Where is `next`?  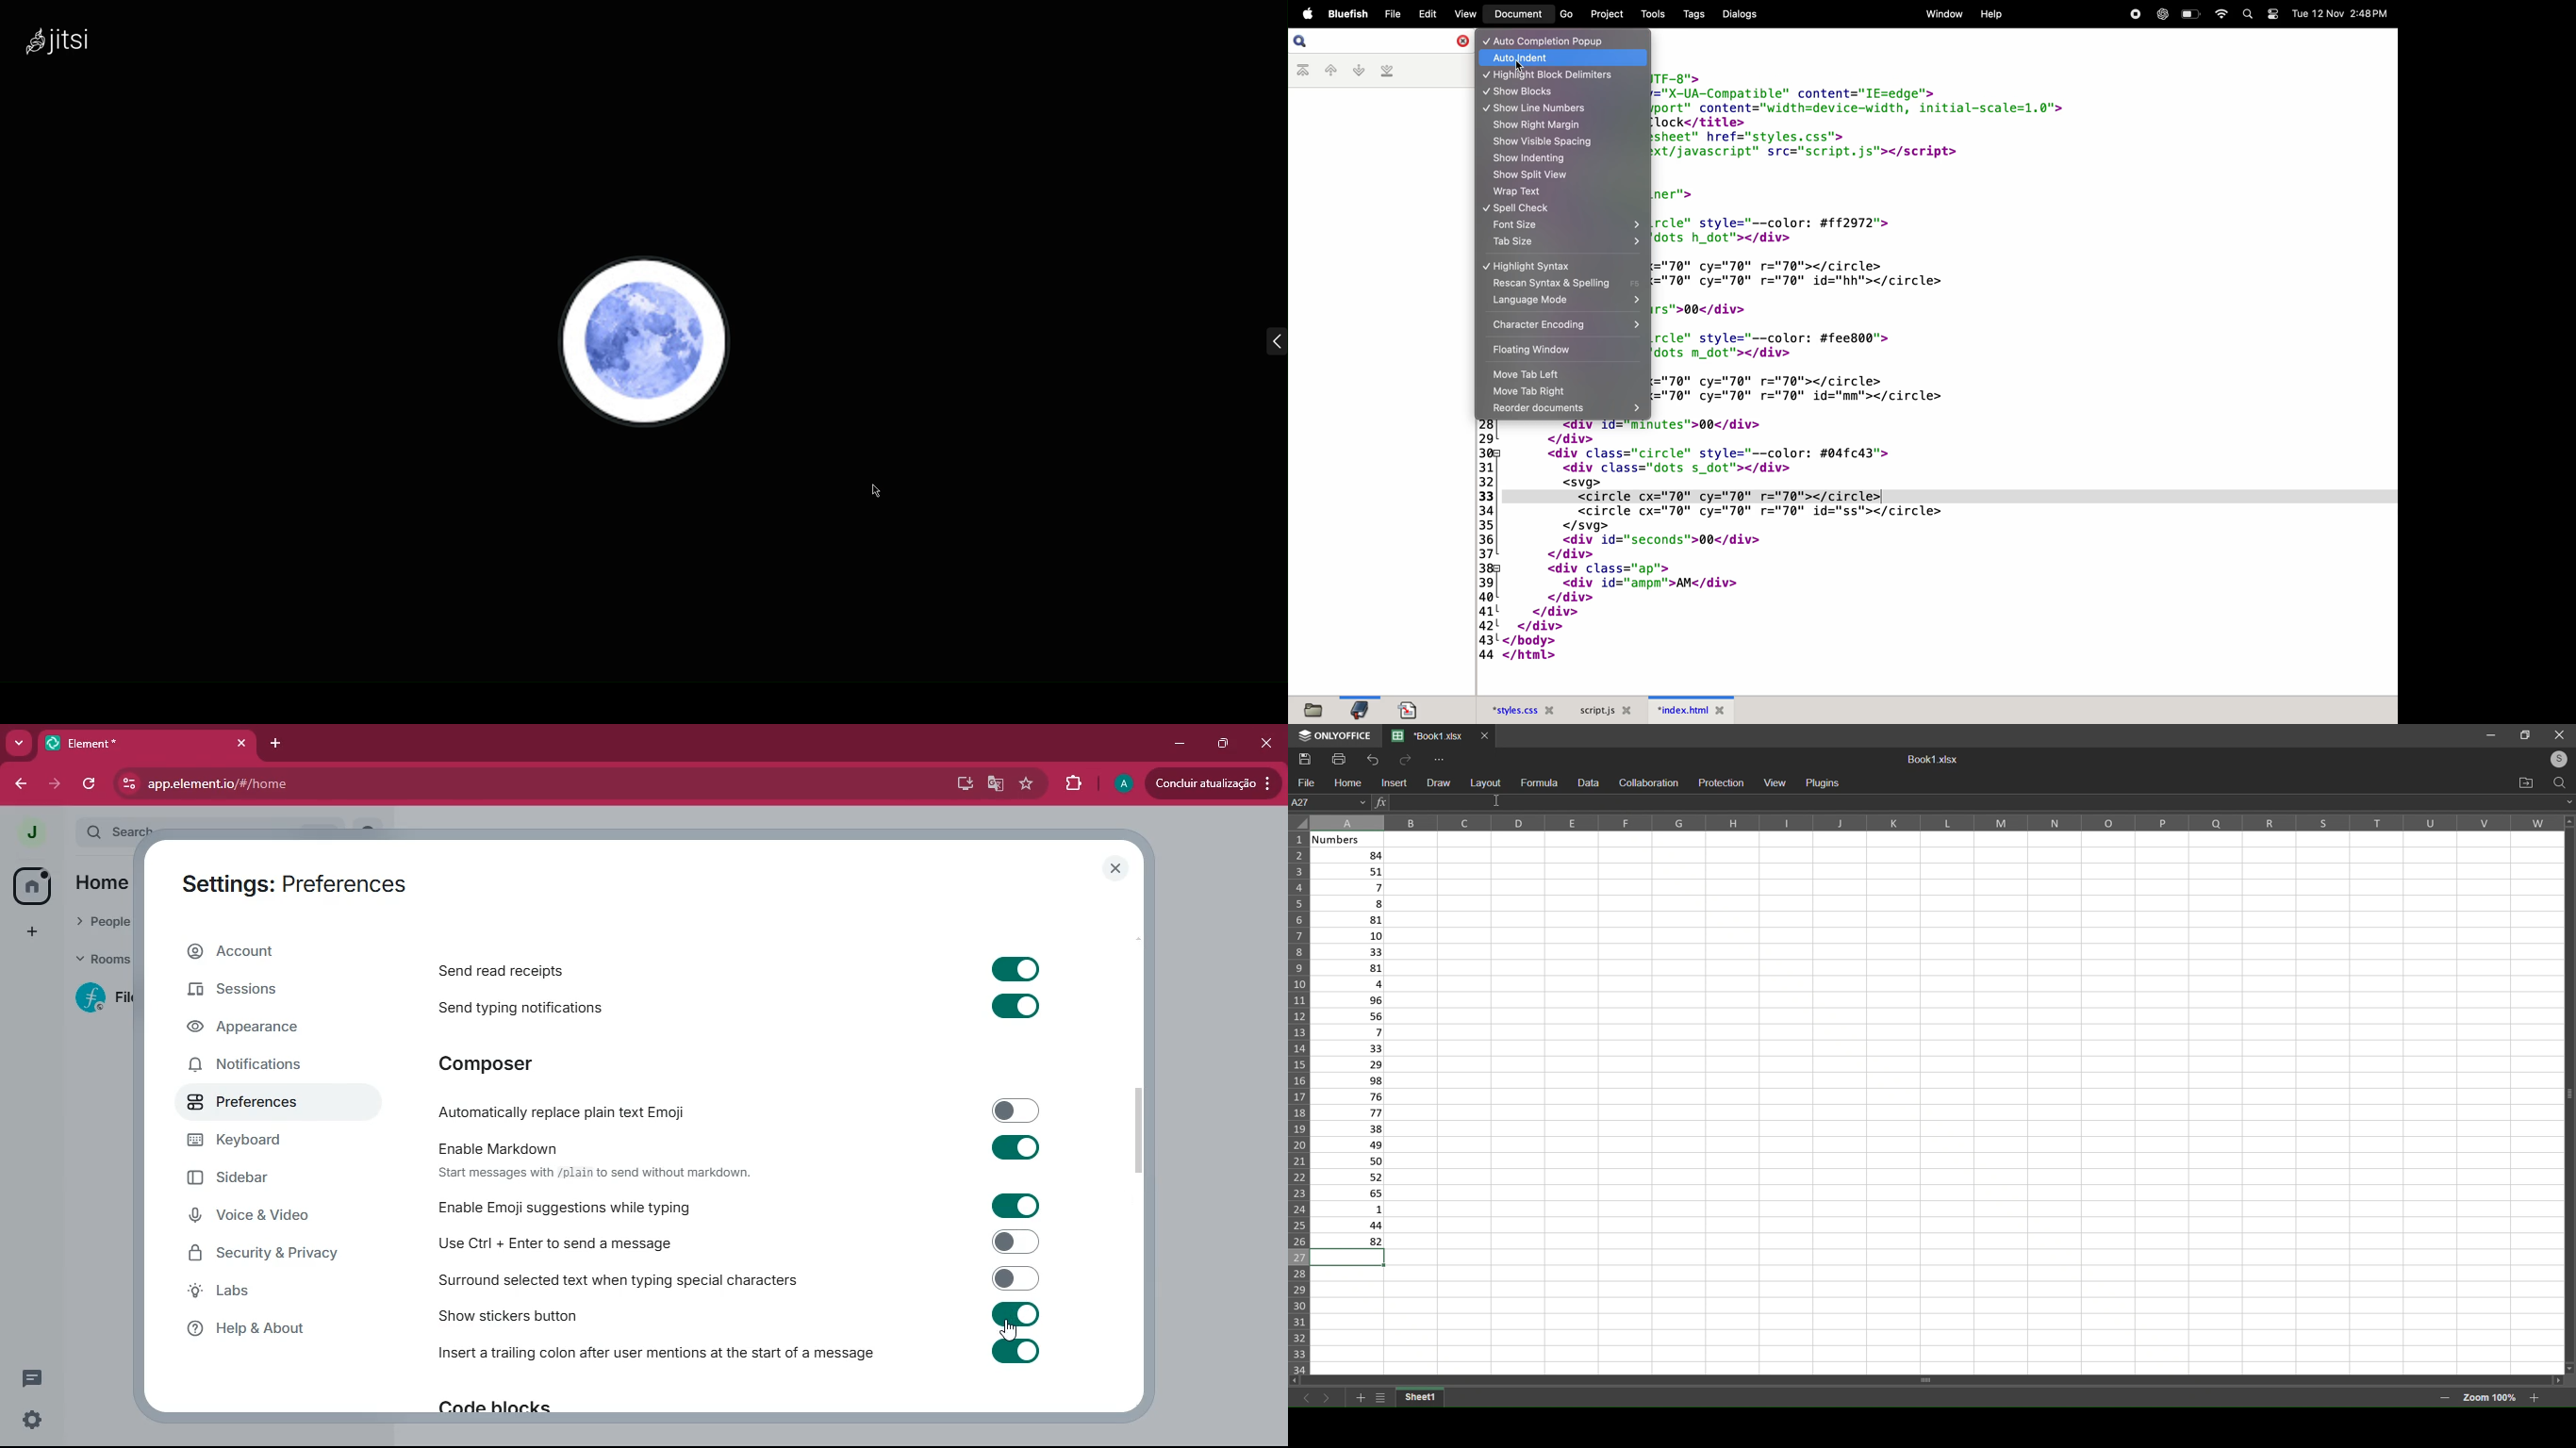 next is located at coordinates (1324, 1397).